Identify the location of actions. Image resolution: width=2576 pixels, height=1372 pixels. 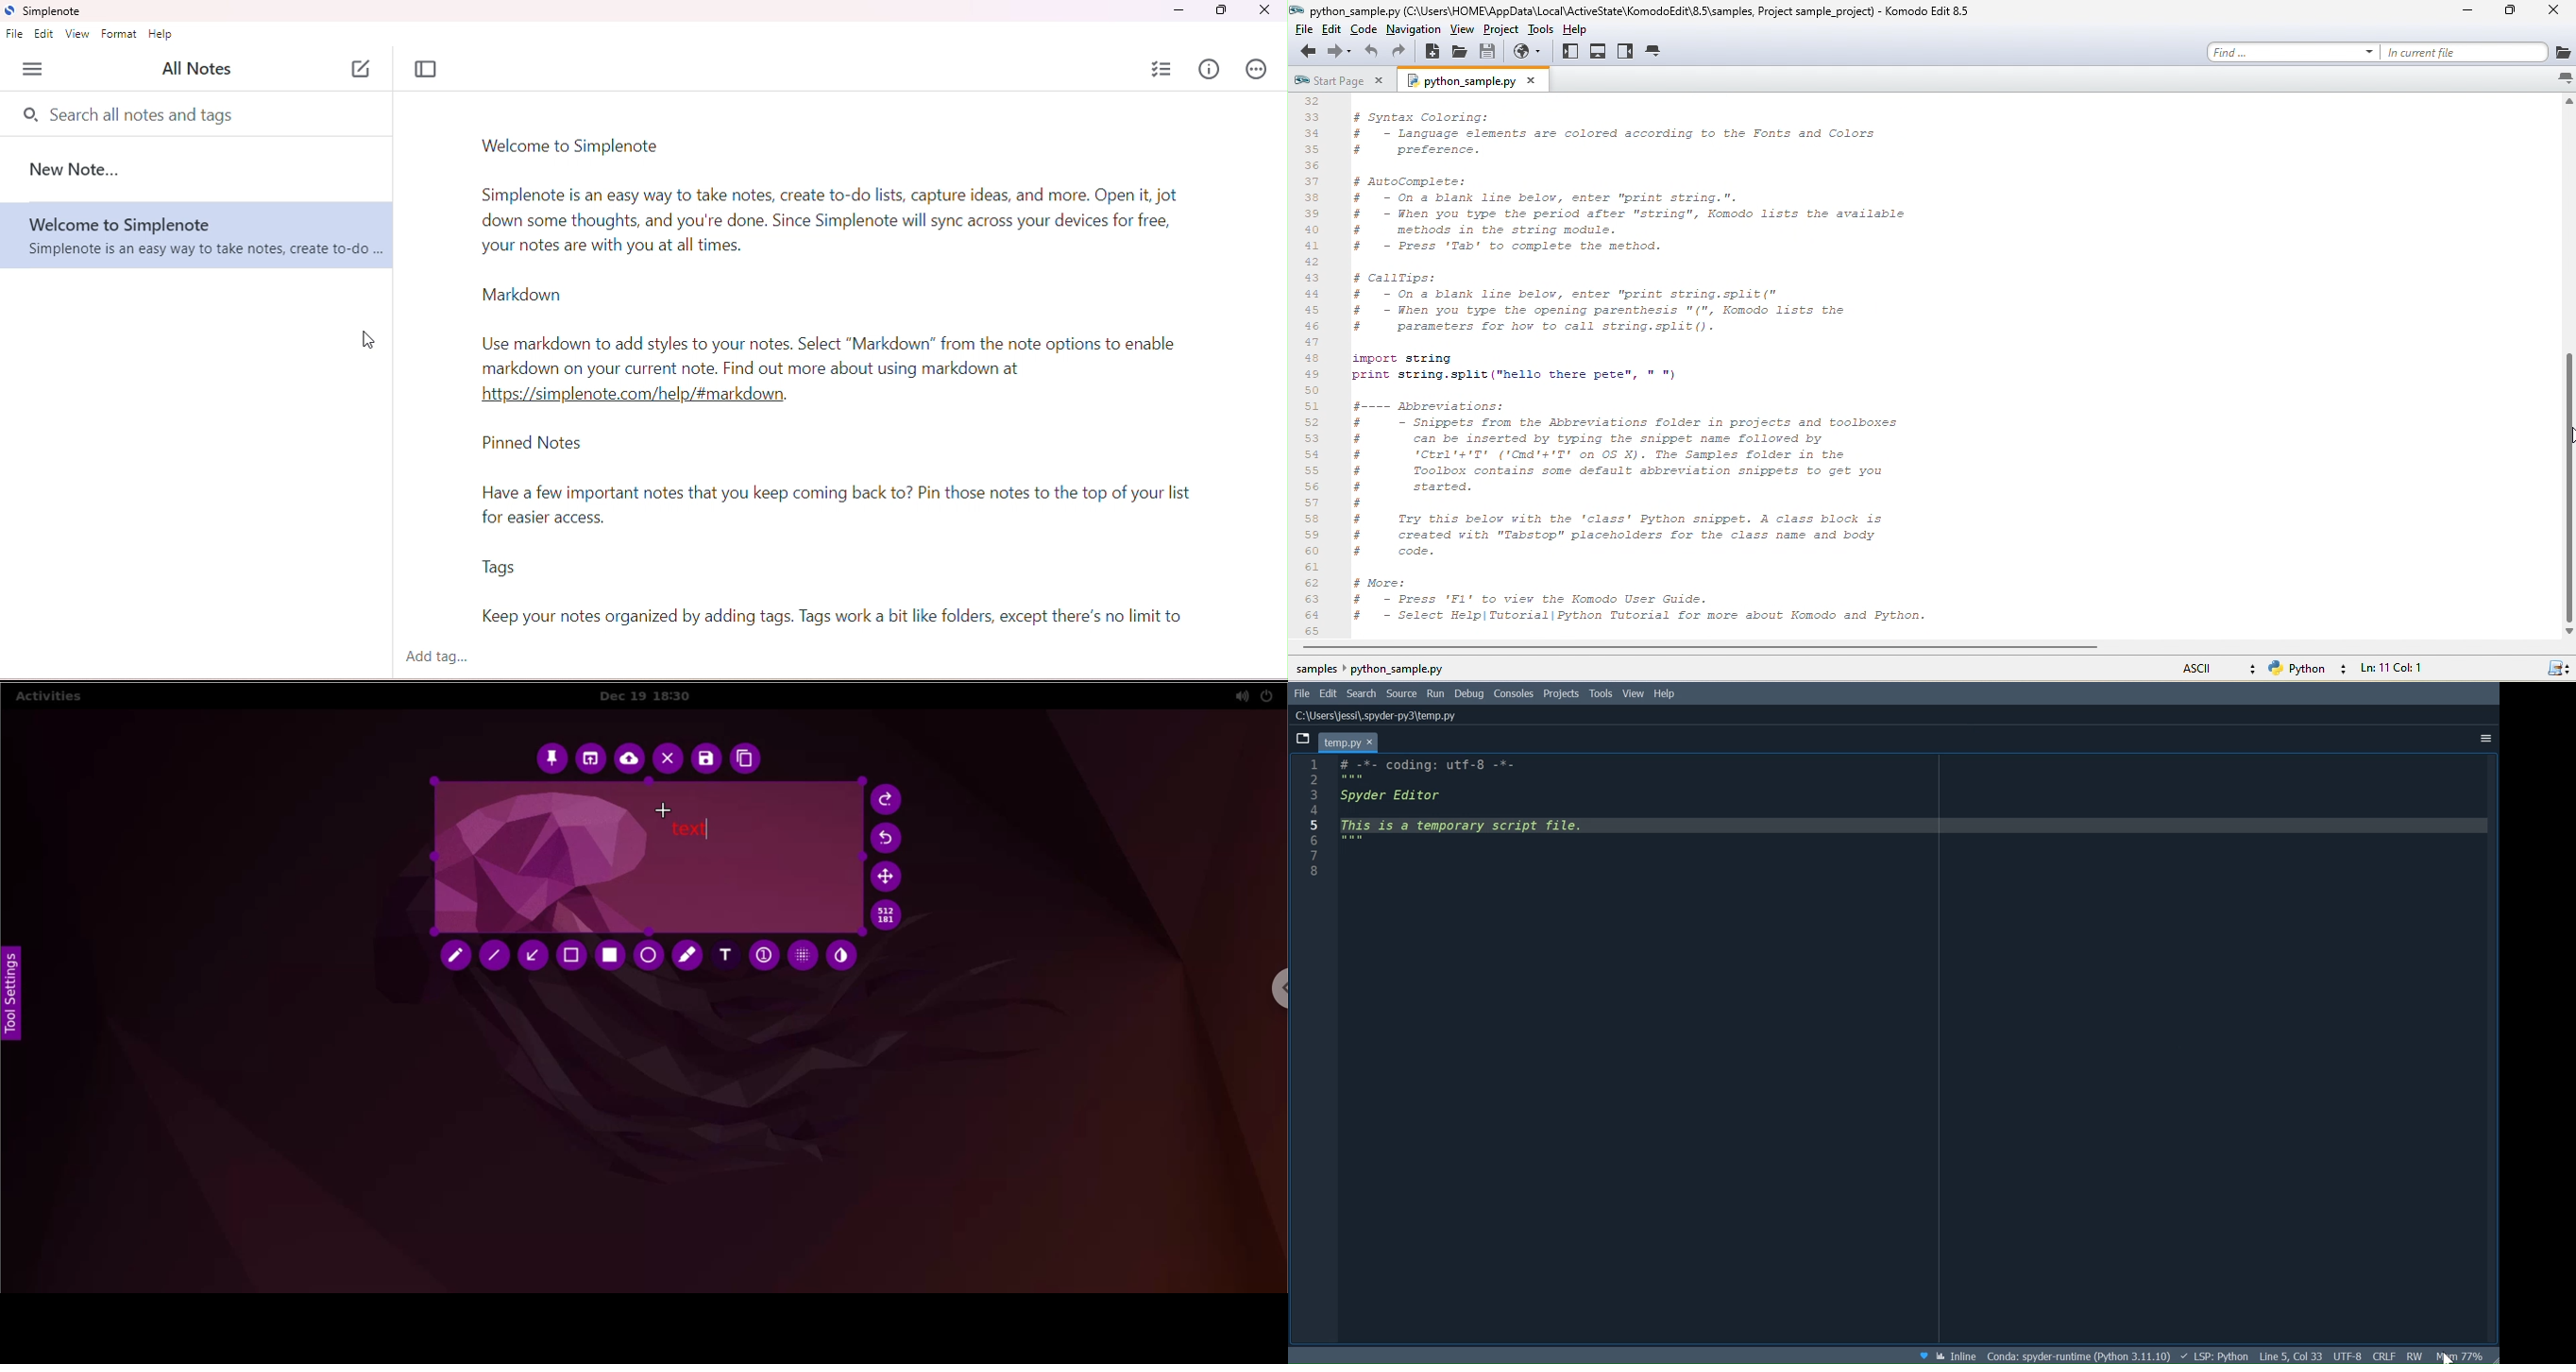
(1260, 69).